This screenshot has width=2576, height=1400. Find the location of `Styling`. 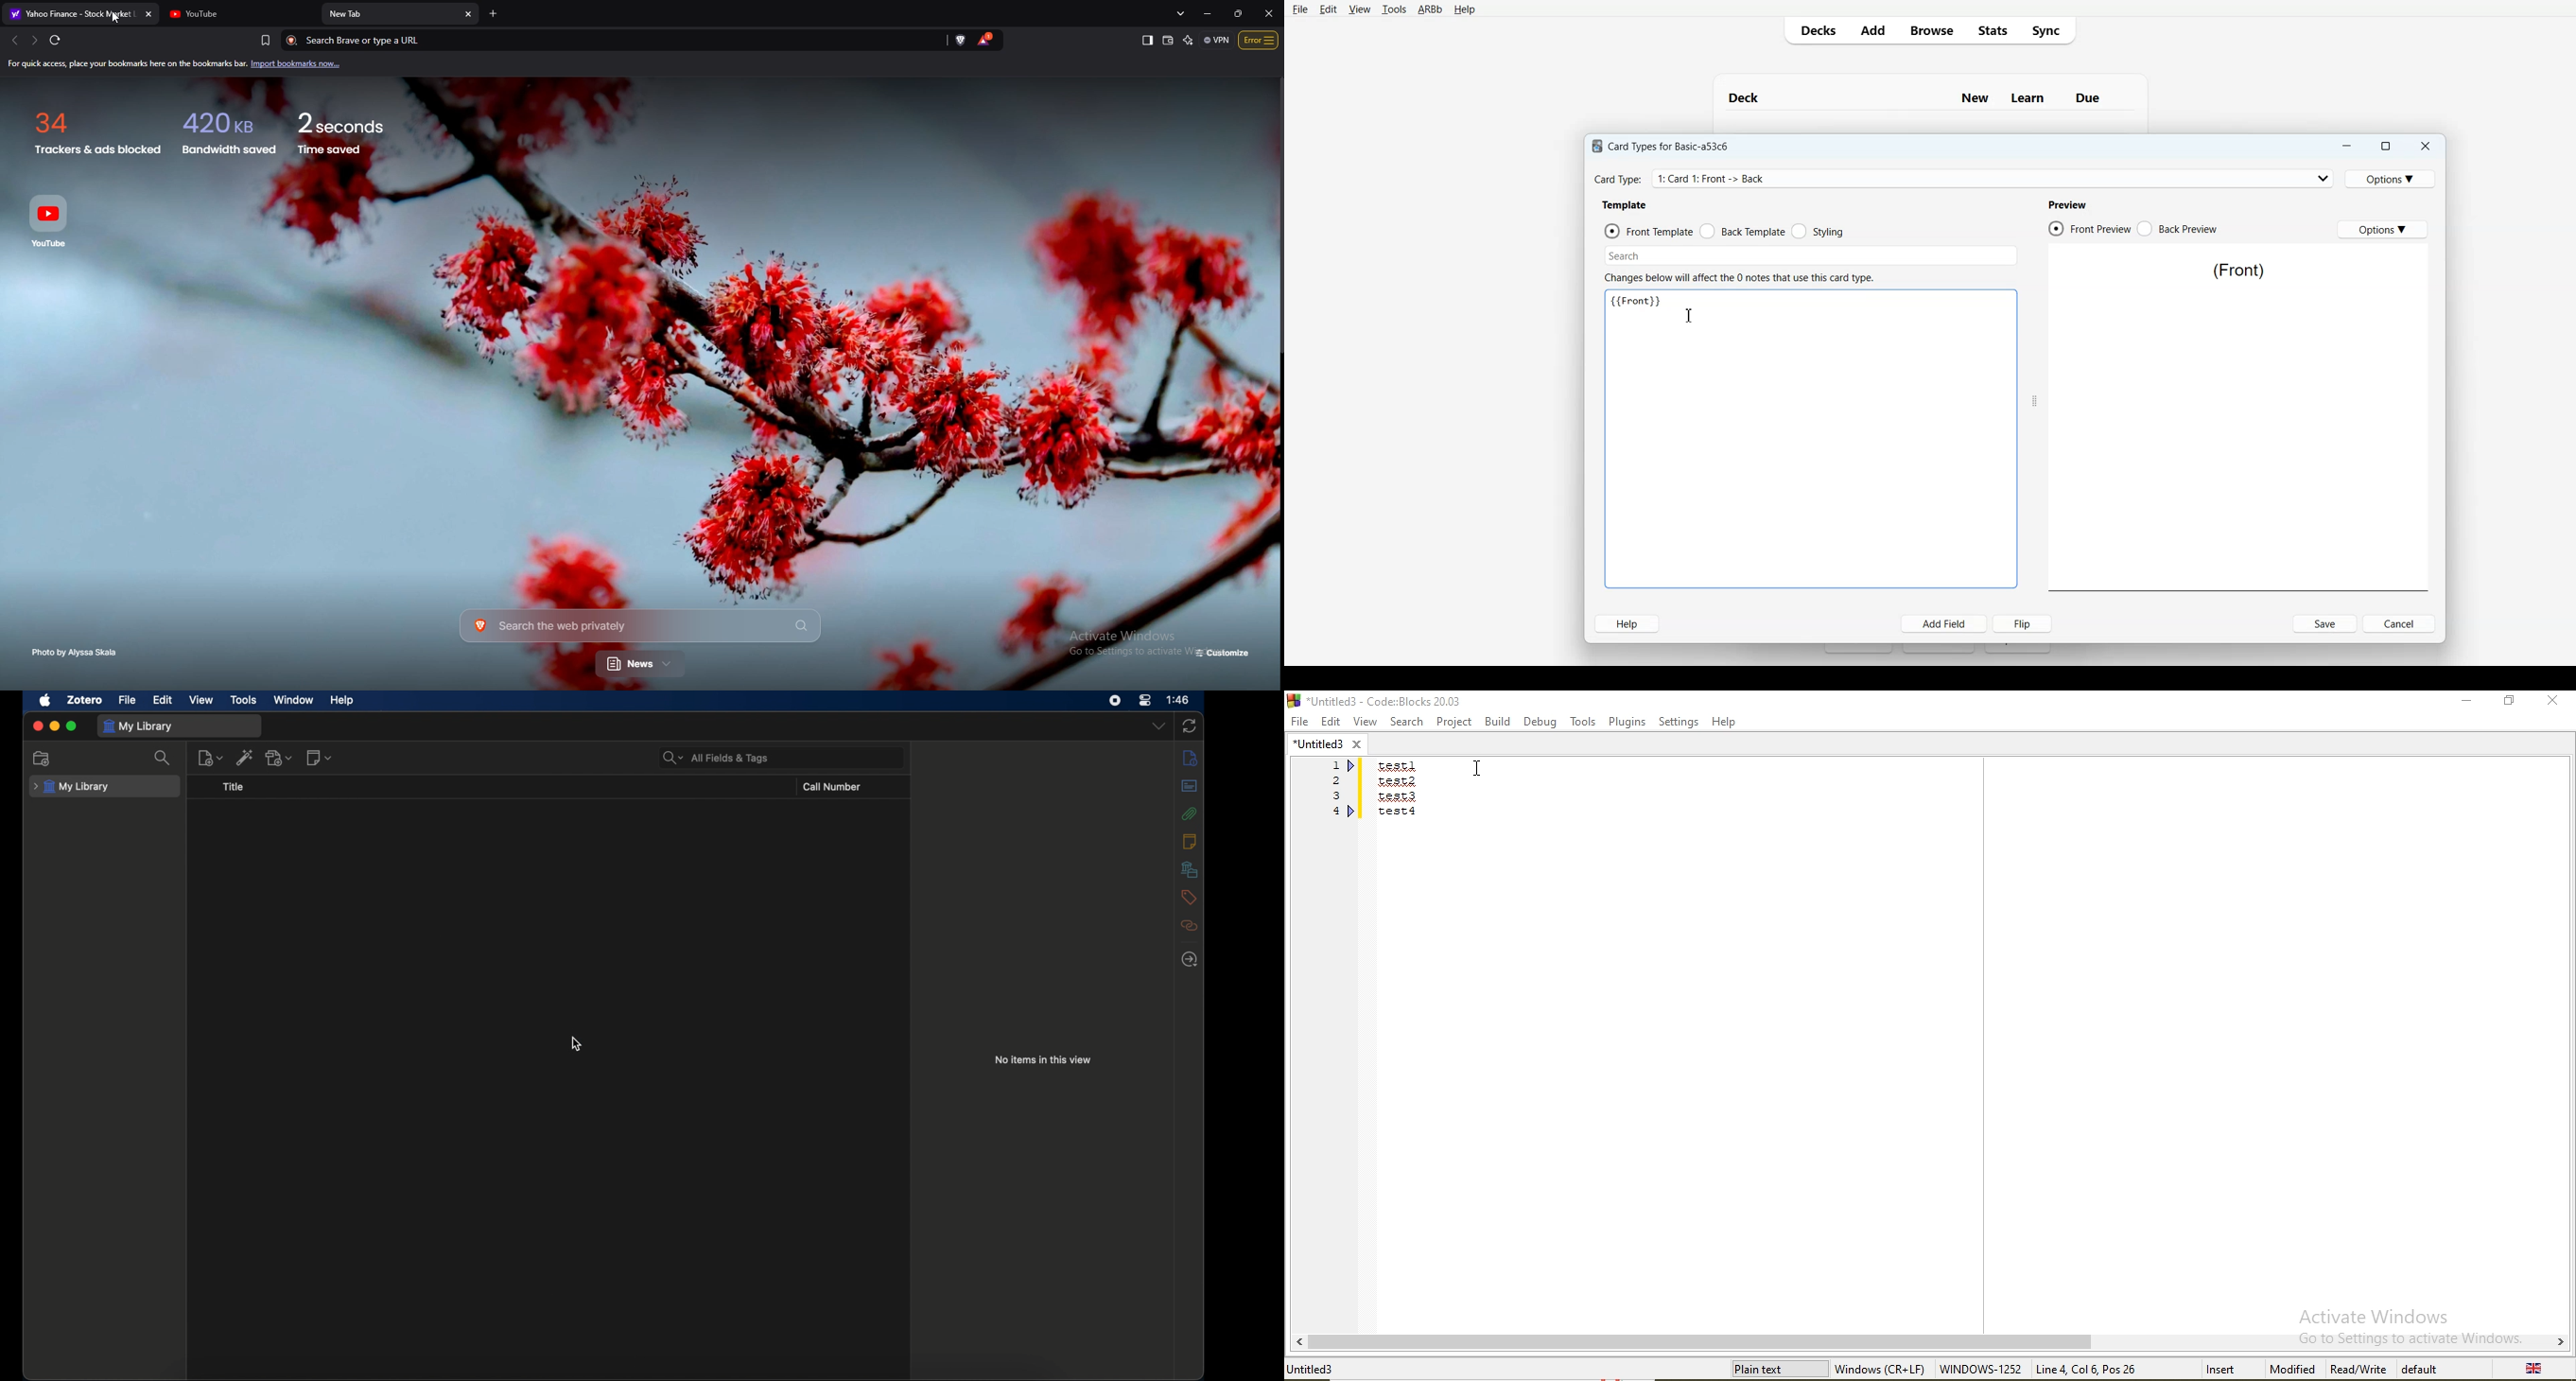

Styling is located at coordinates (1819, 231).